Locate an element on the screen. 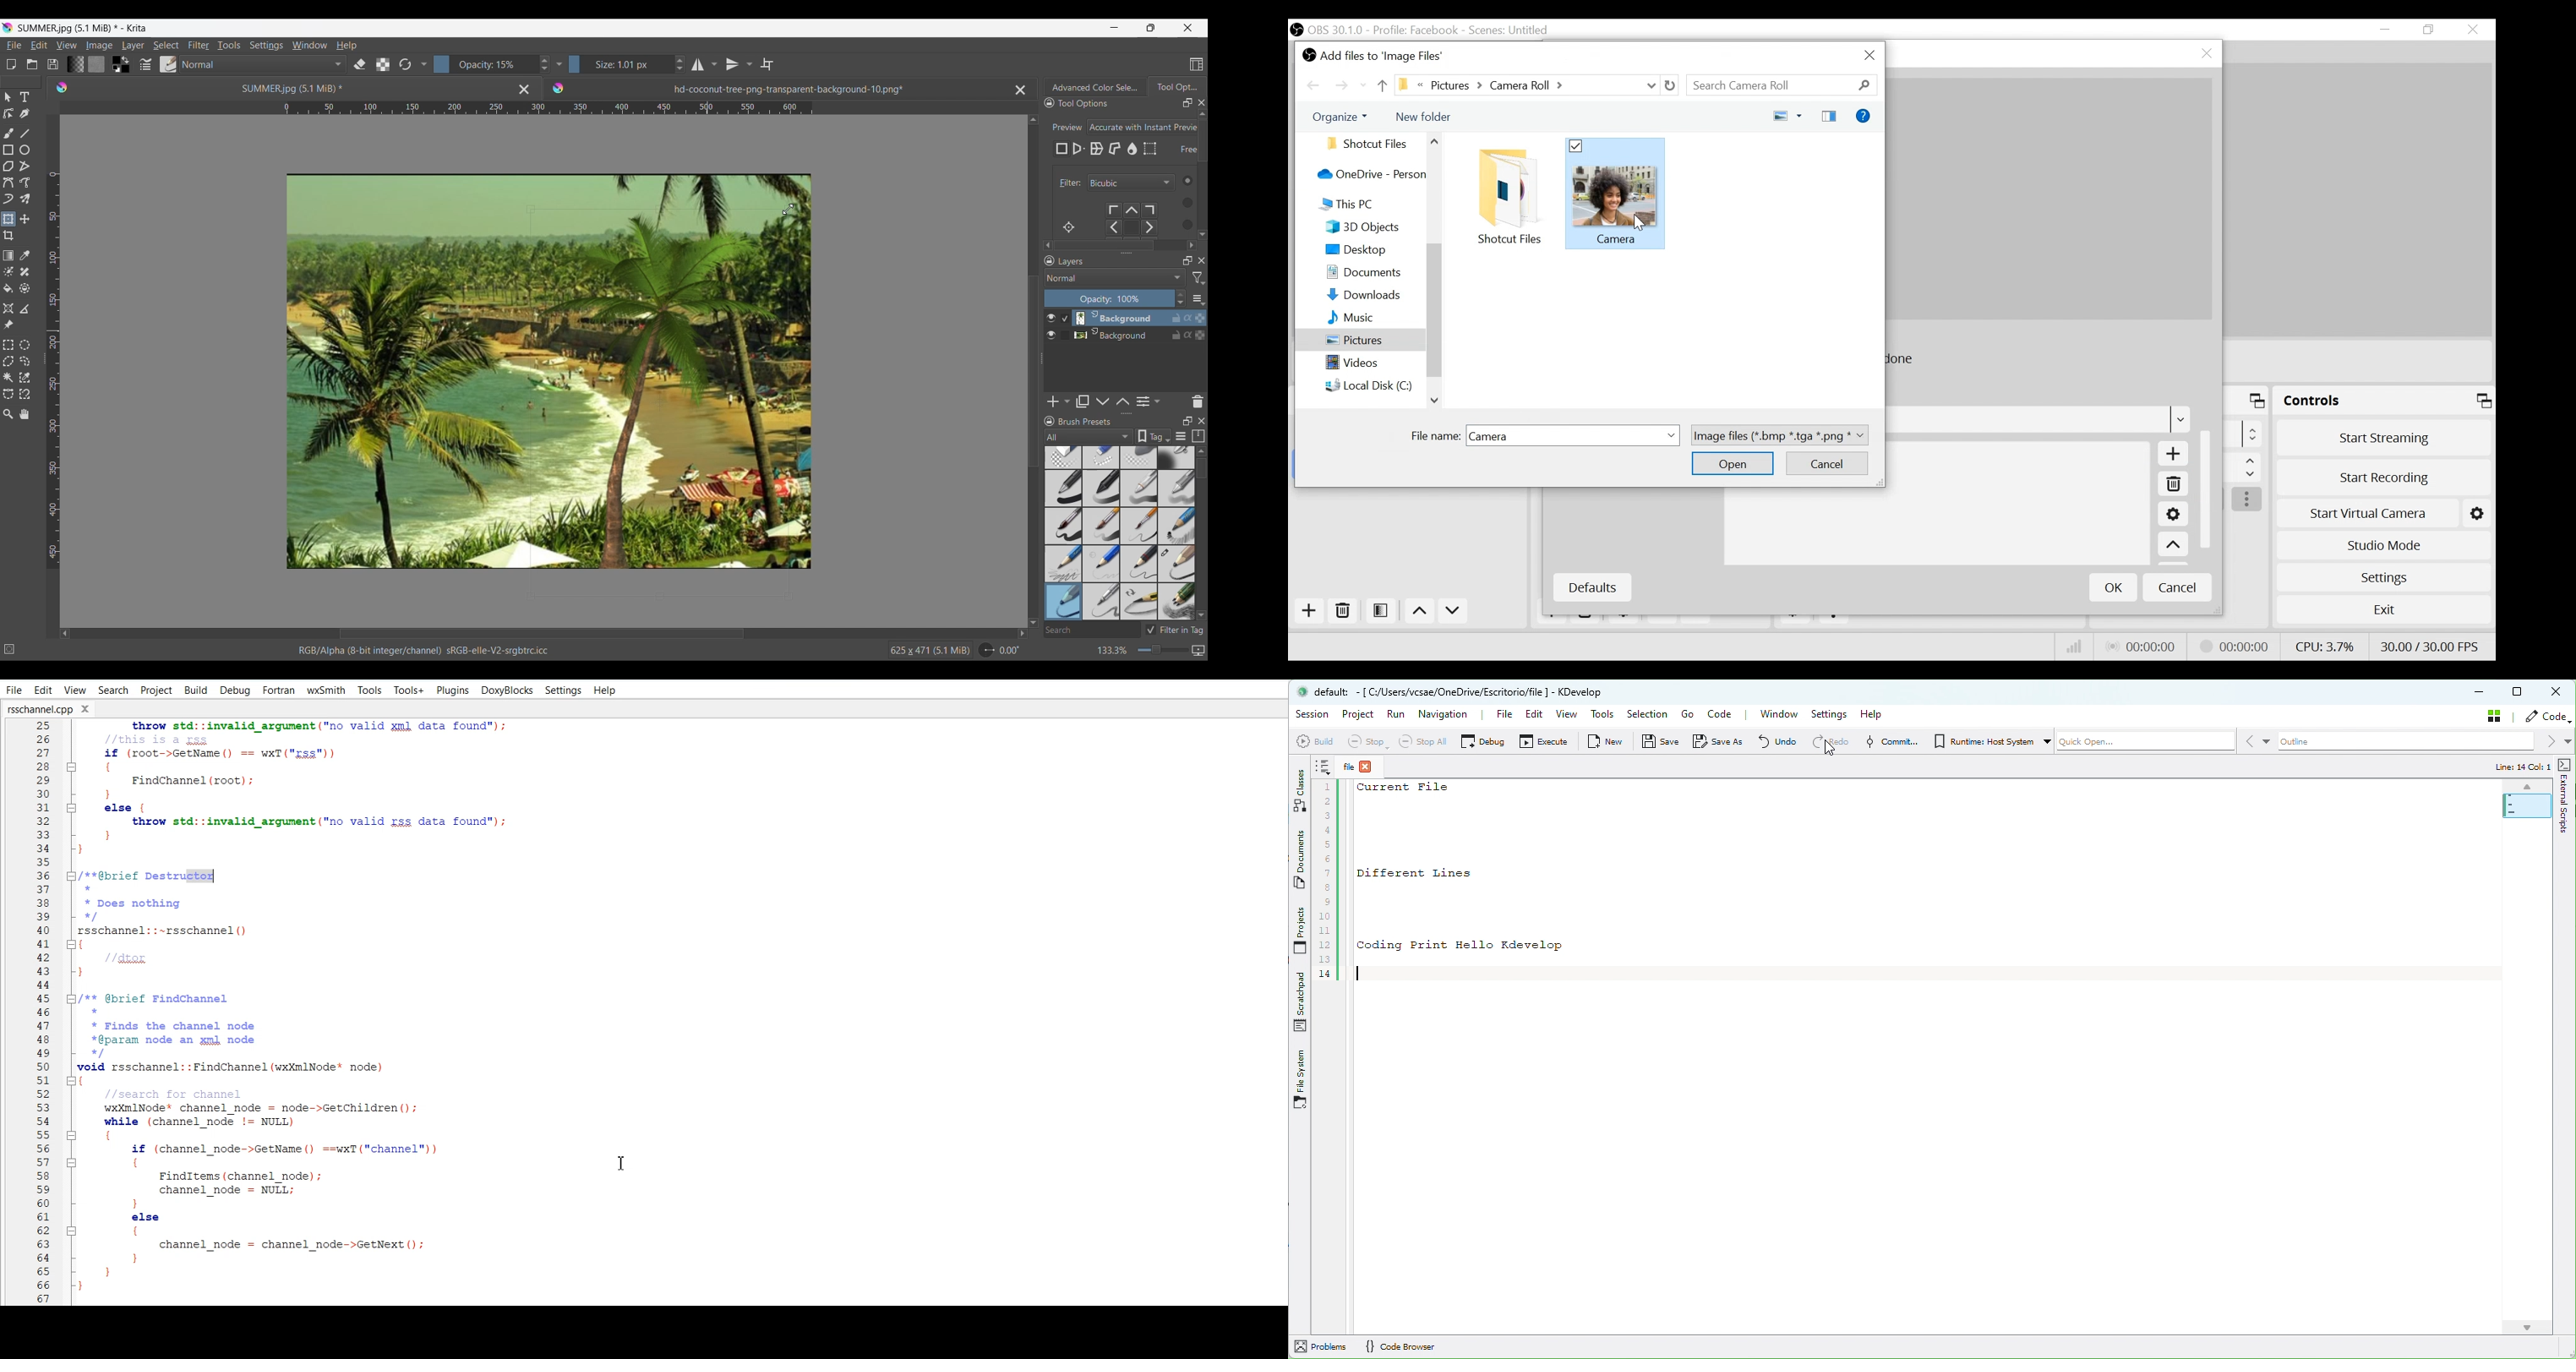 Image resolution: width=2576 pixels, height=1372 pixels. Outline is located at coordinates (2410, 741).